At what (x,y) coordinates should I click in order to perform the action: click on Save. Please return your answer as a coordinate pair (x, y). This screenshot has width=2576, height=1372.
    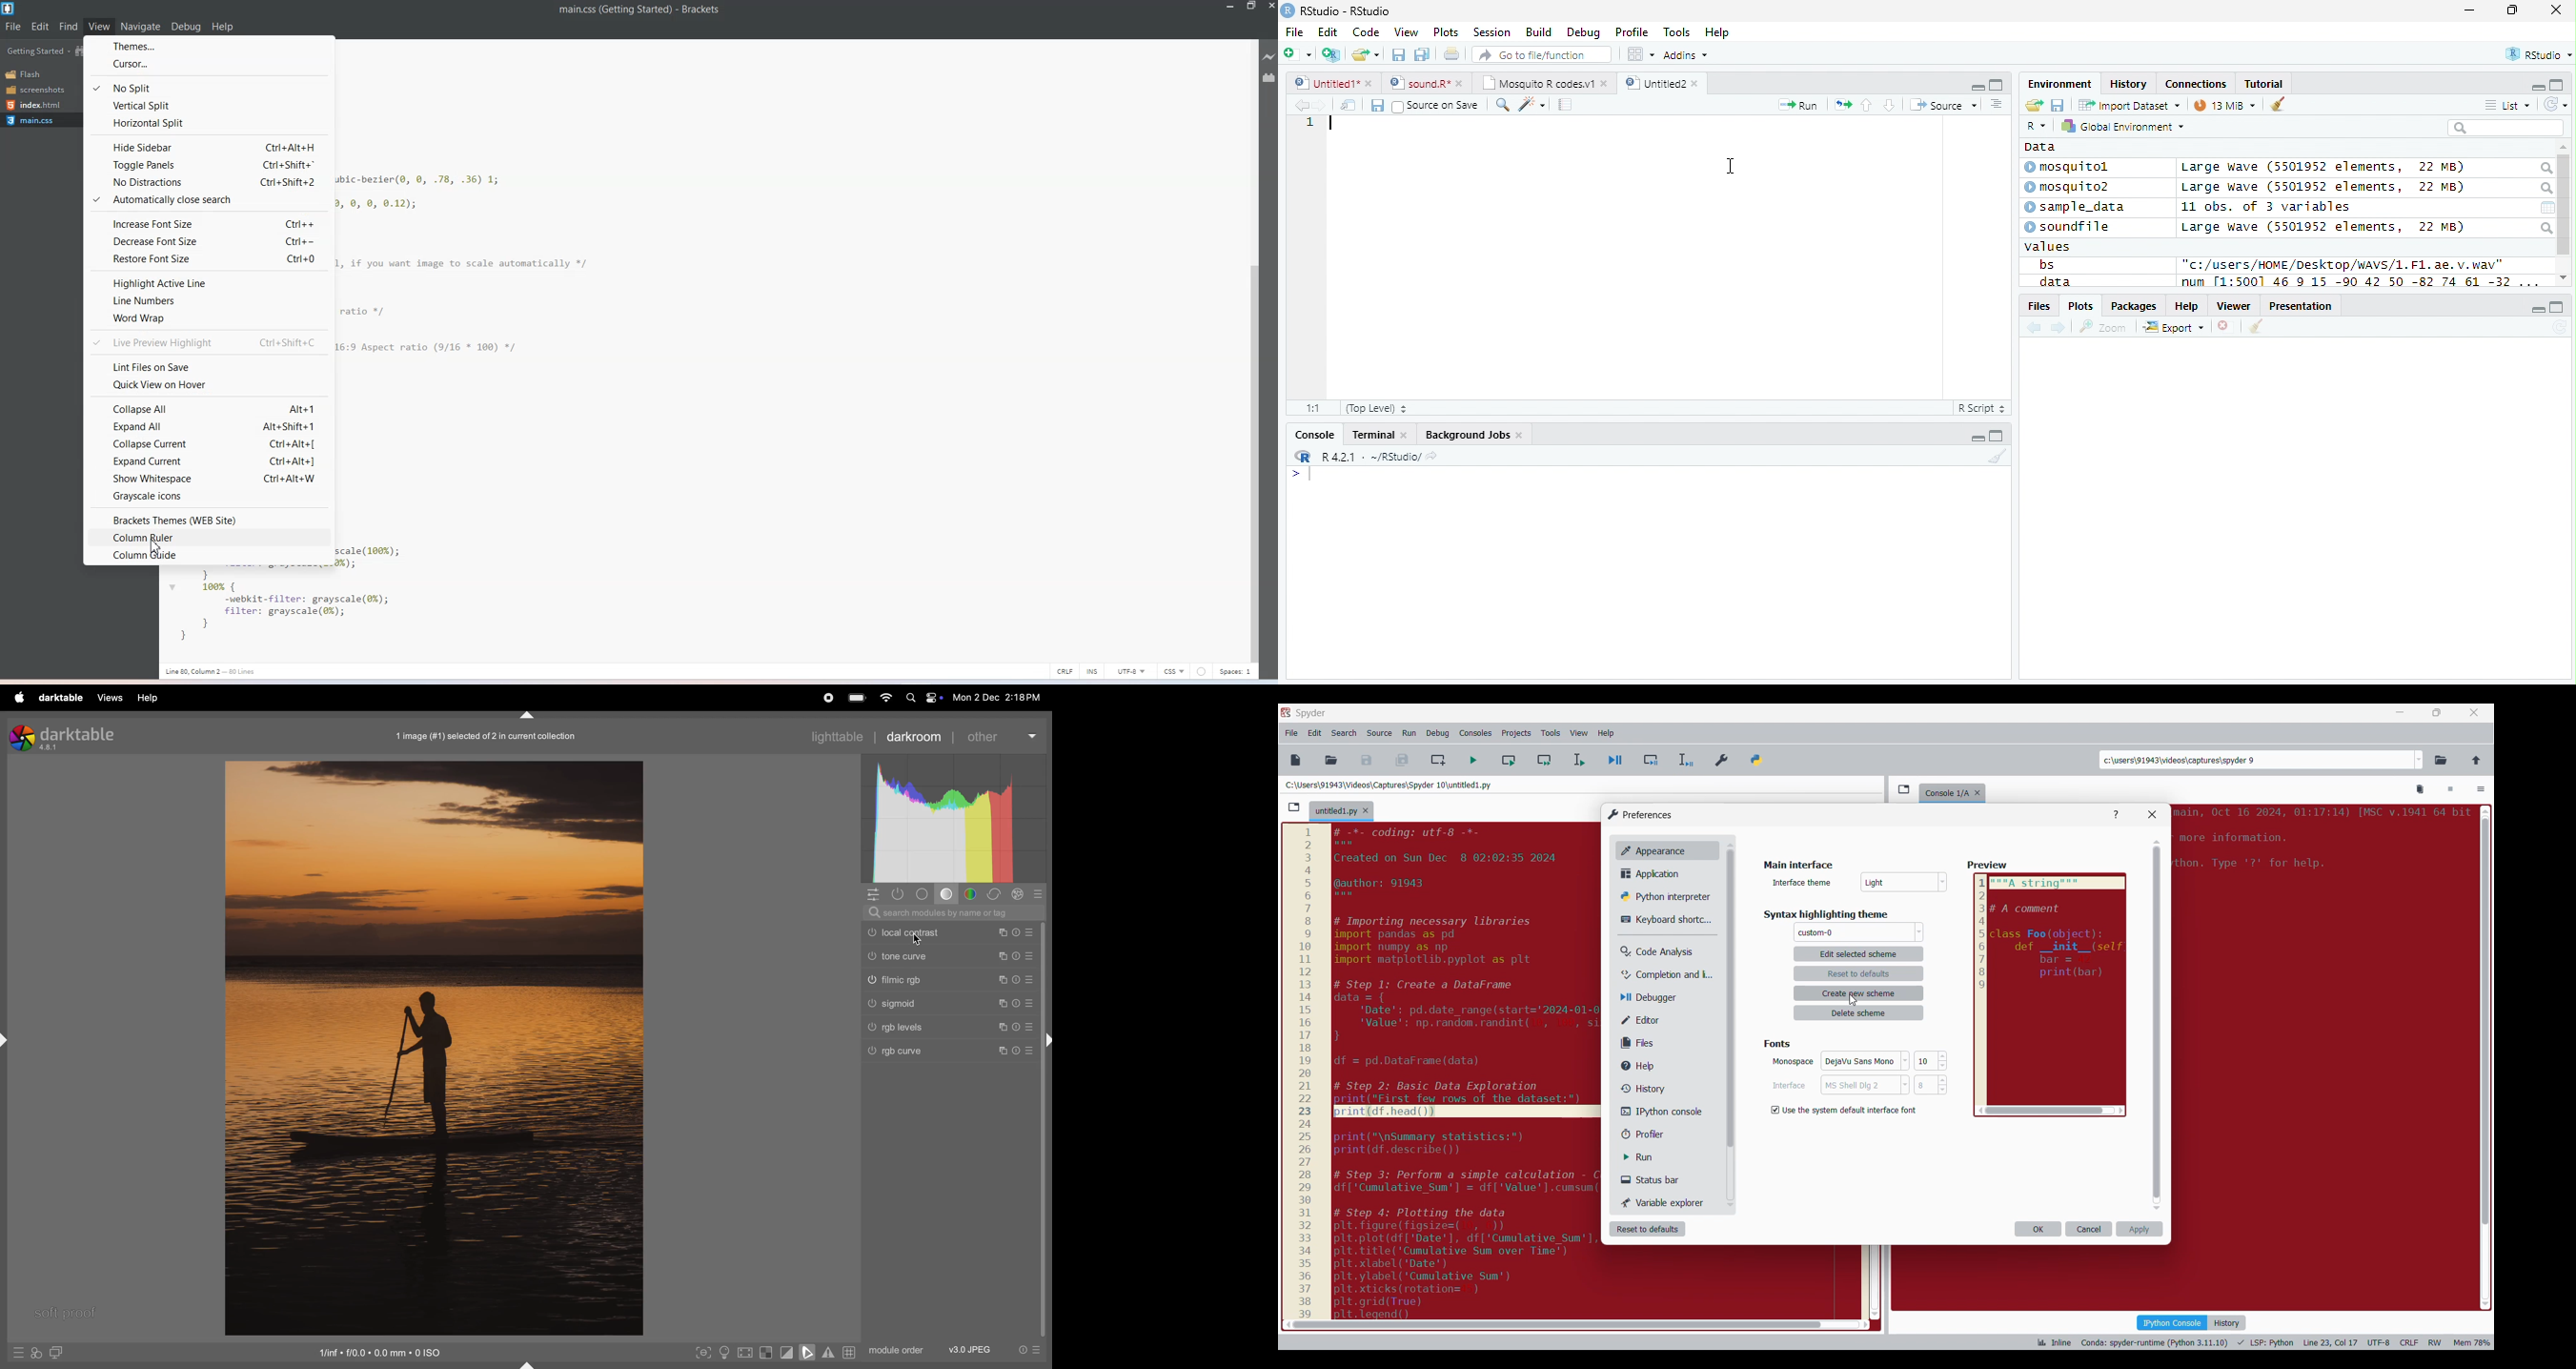
    Looking at the image, I should click on (1376, 106).